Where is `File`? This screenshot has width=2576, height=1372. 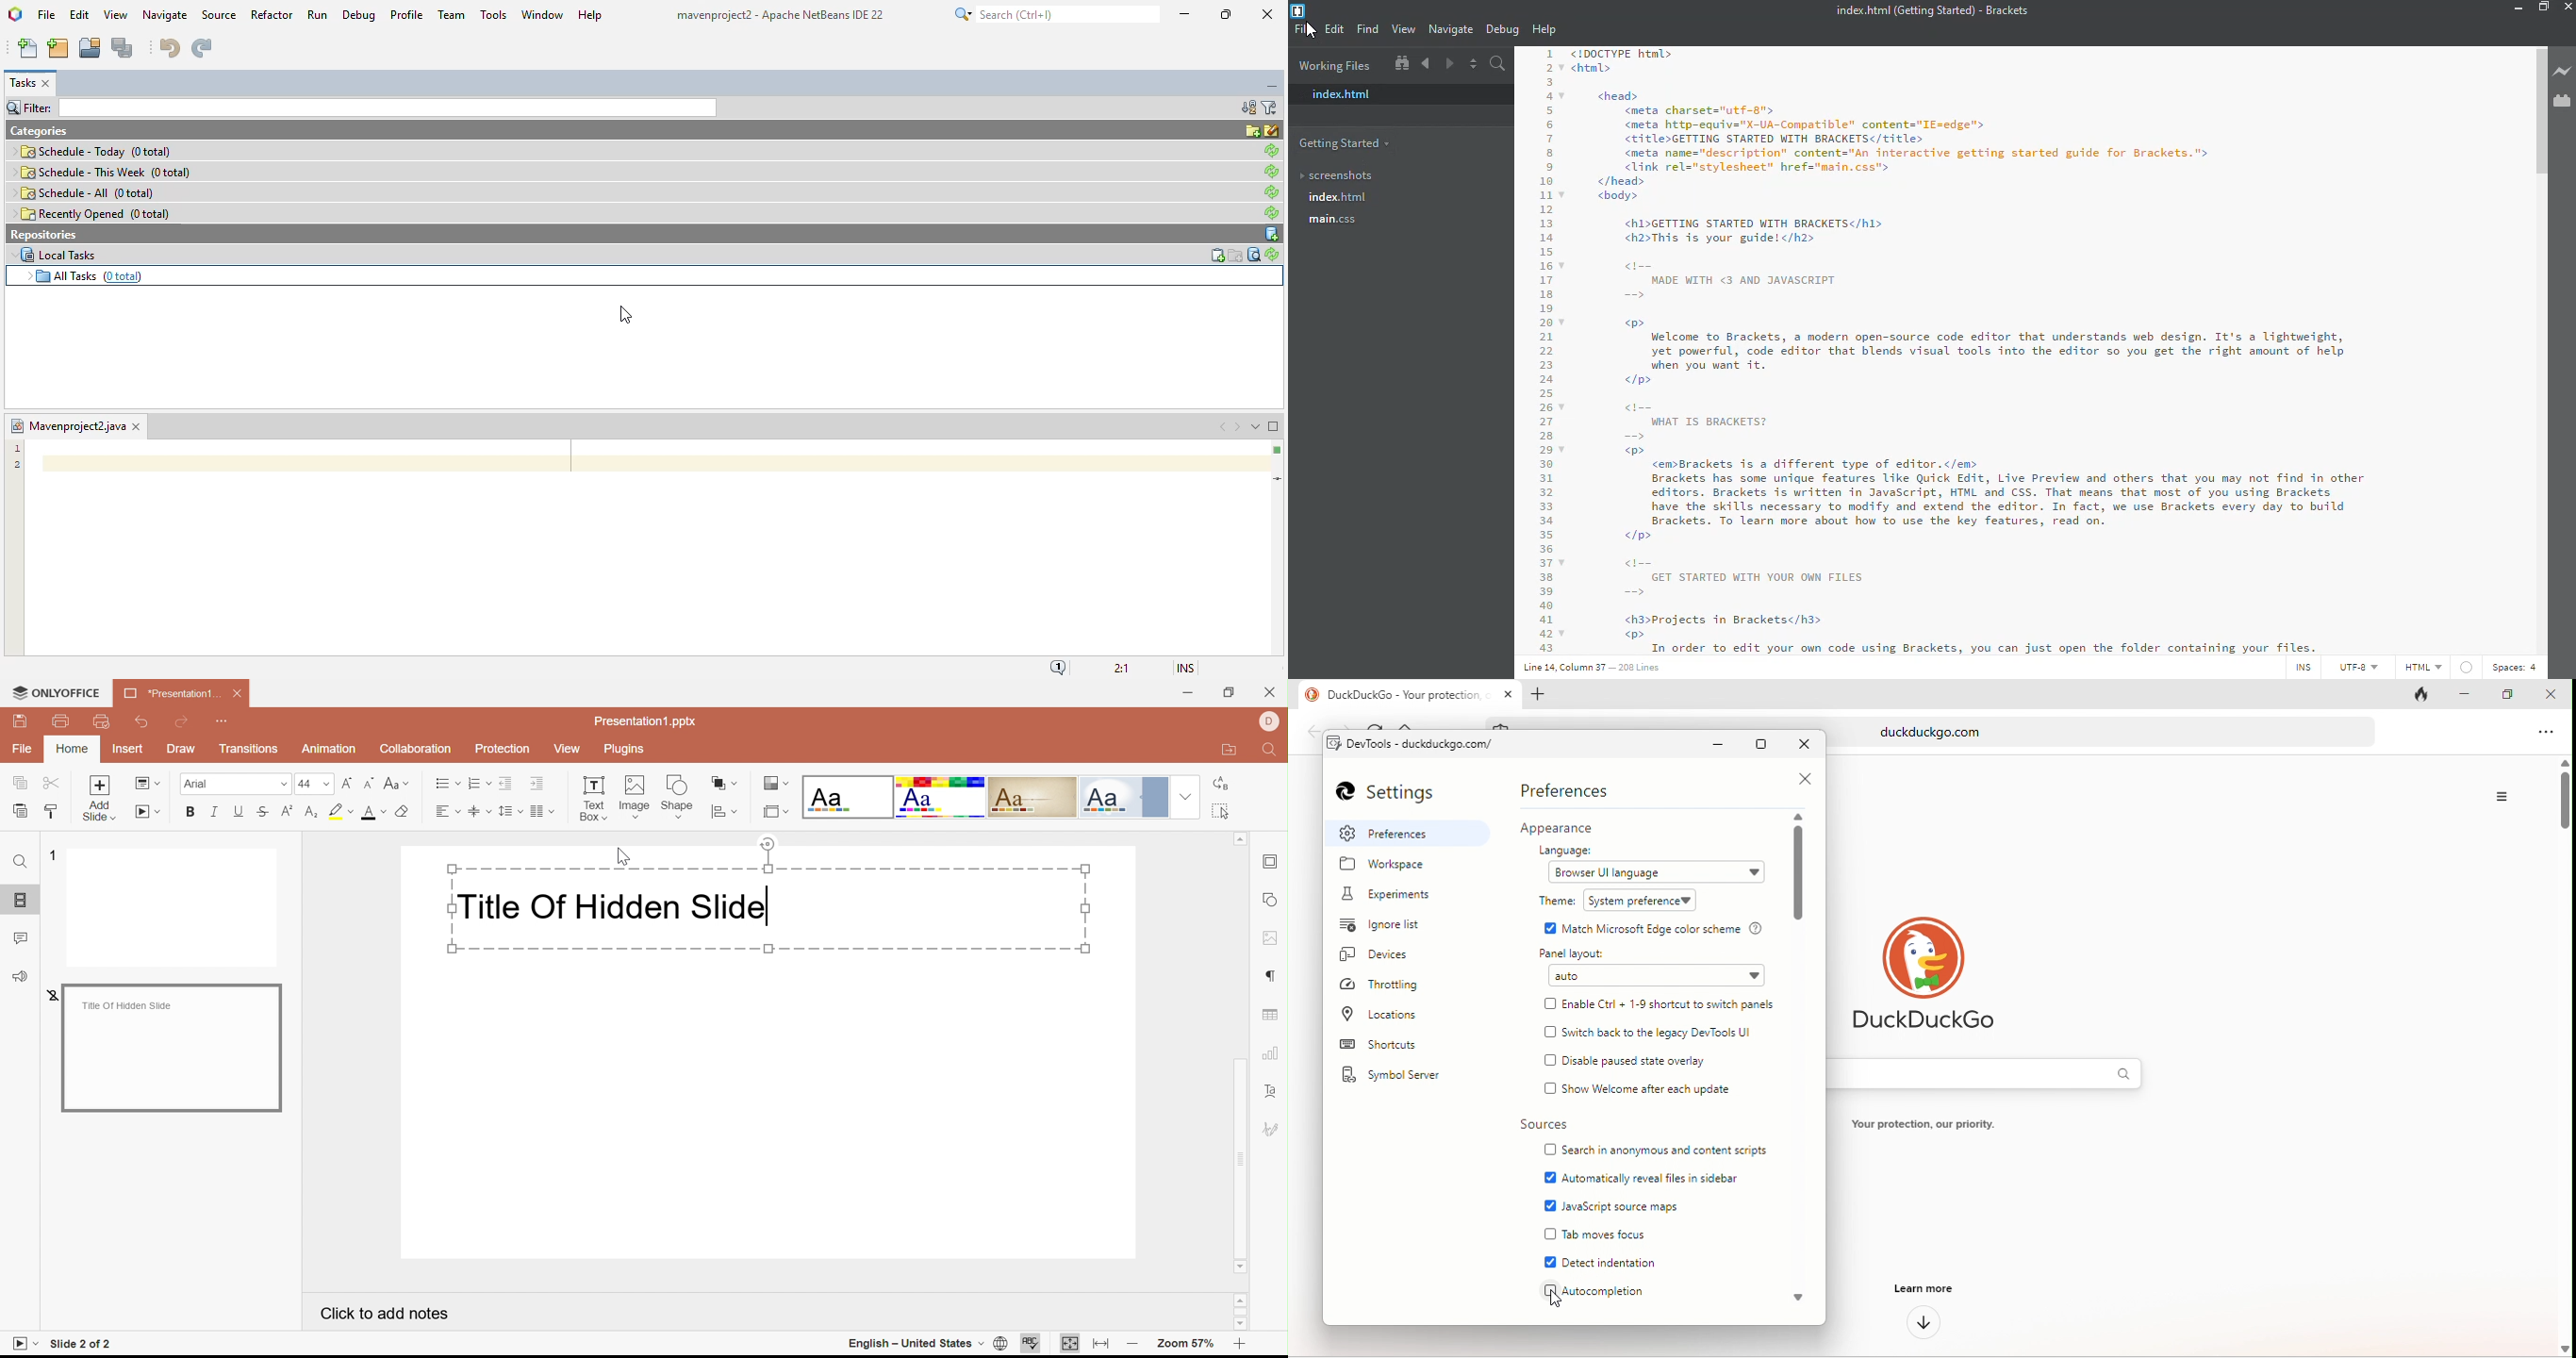 File is located at coordinates (22, 749).